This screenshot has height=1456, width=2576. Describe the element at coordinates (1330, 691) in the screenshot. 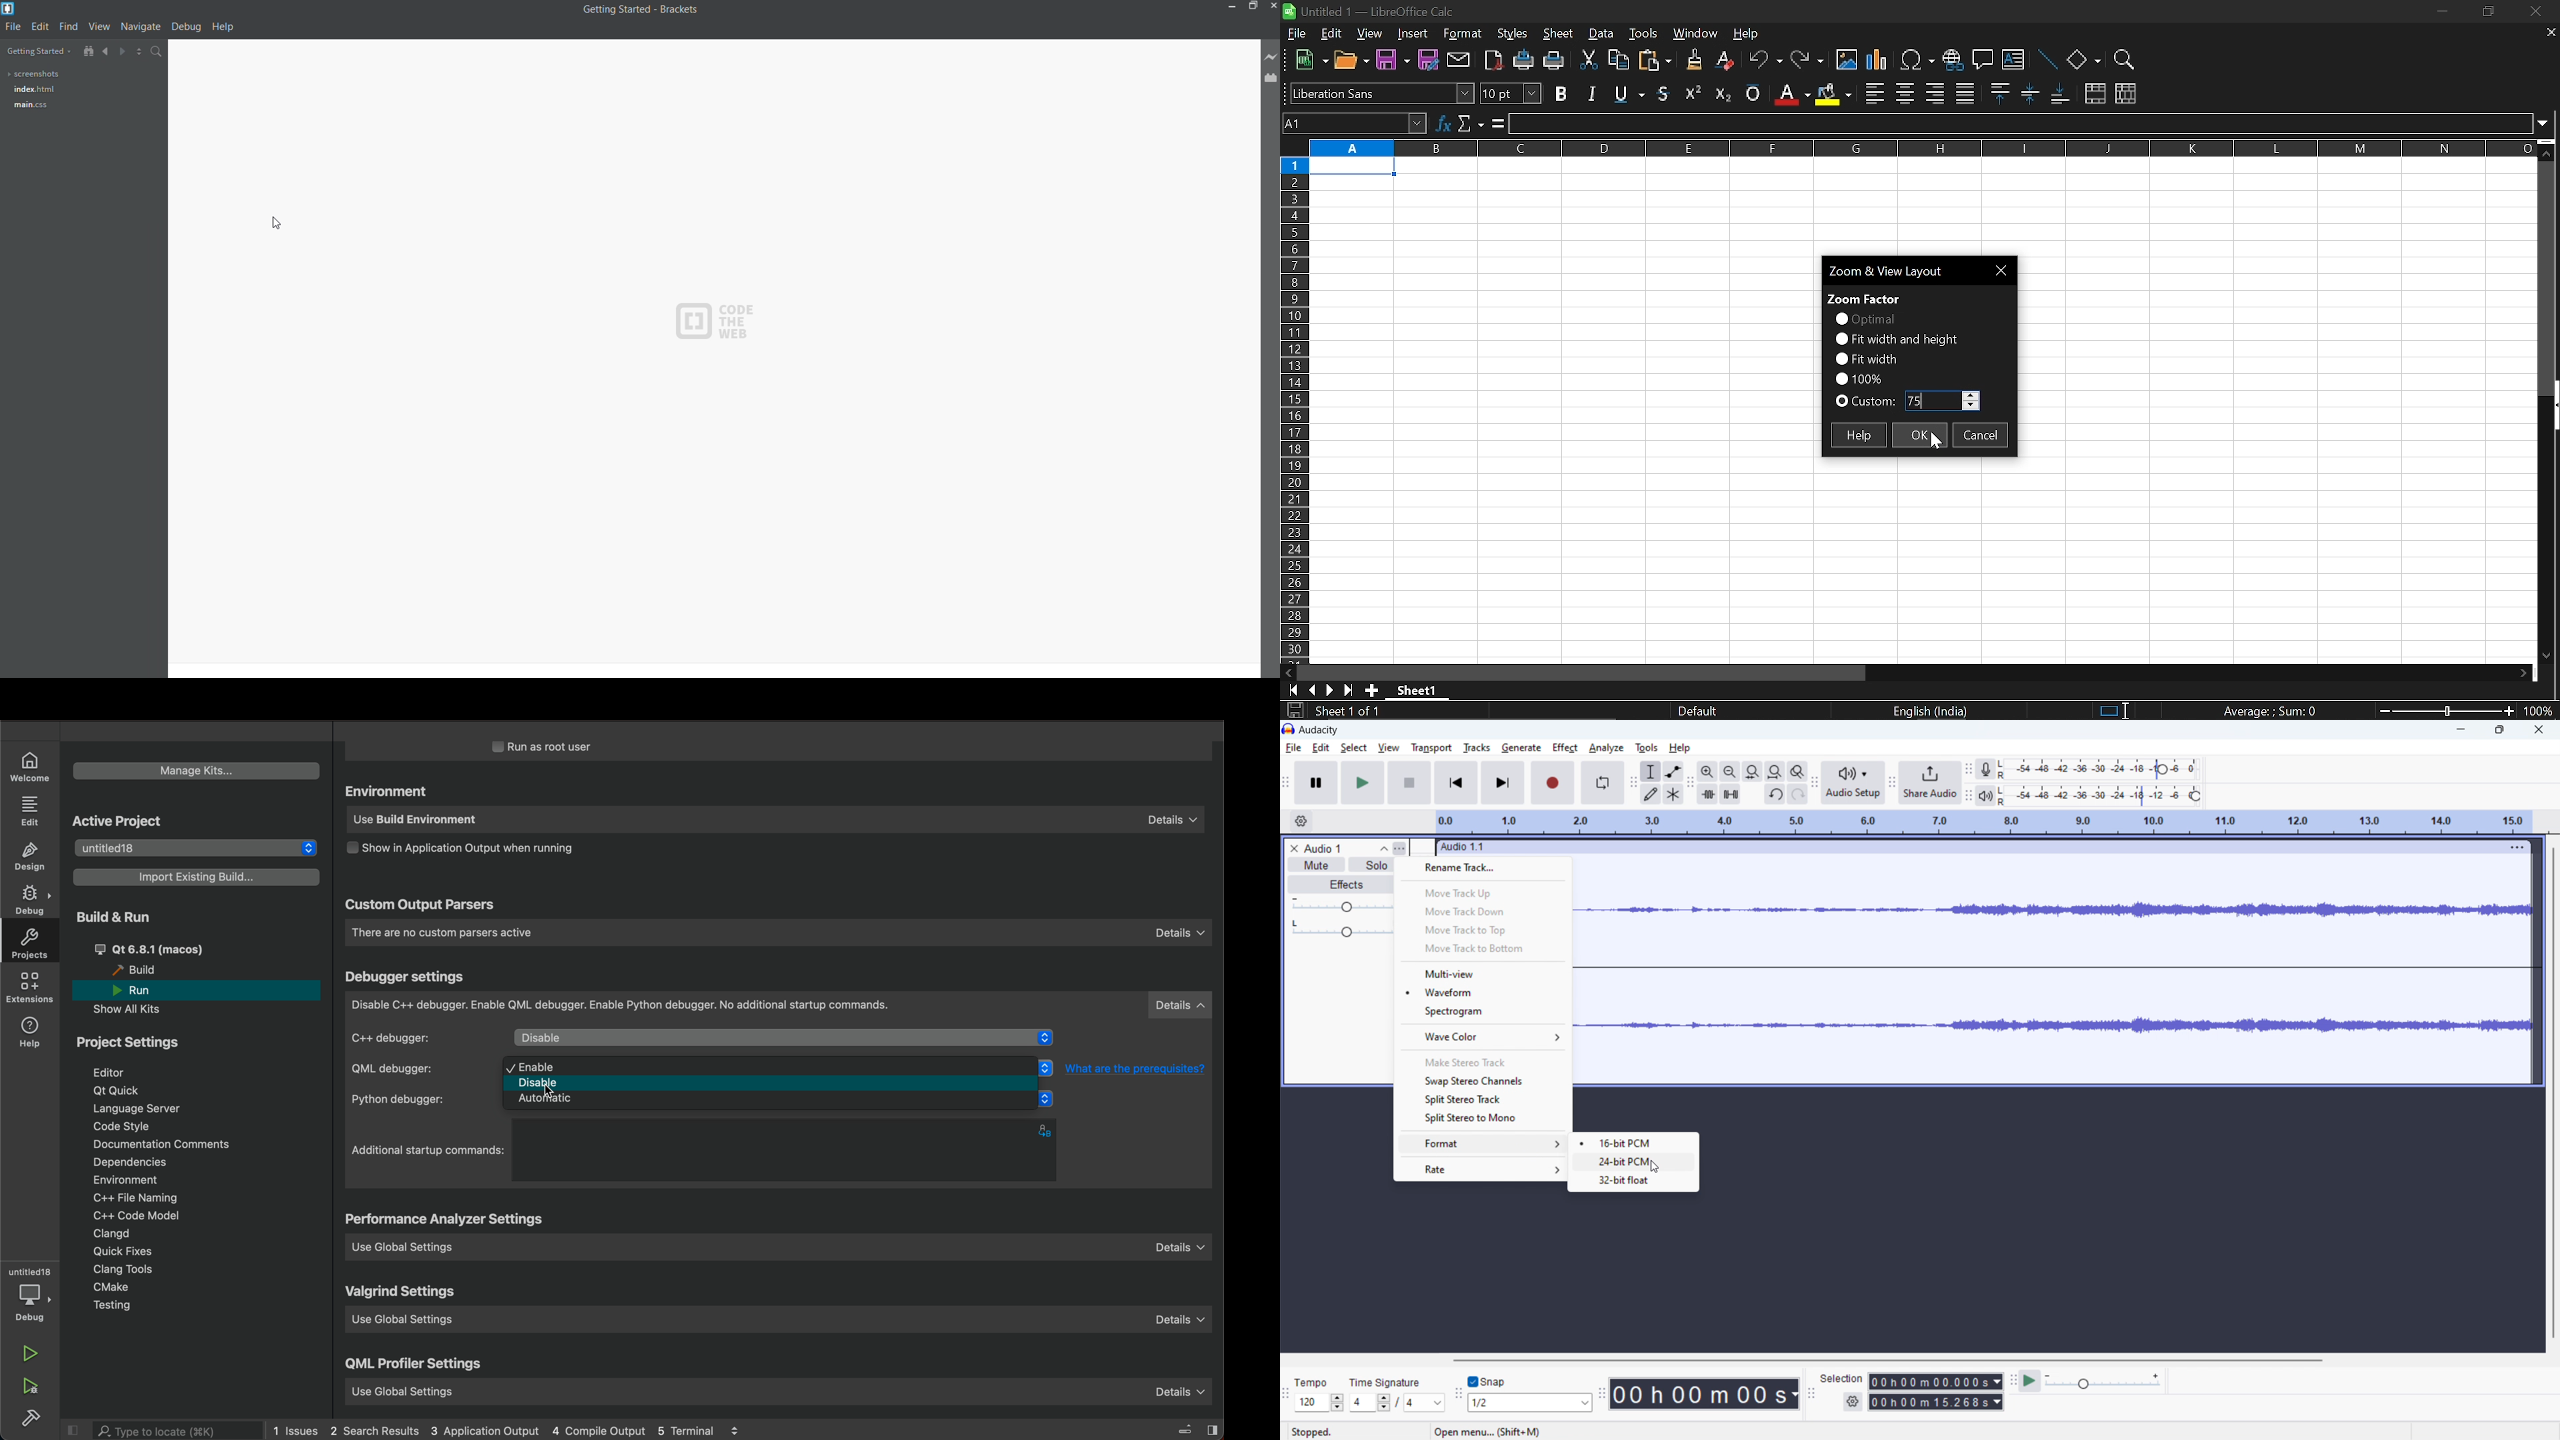

I see `next page` at that location.